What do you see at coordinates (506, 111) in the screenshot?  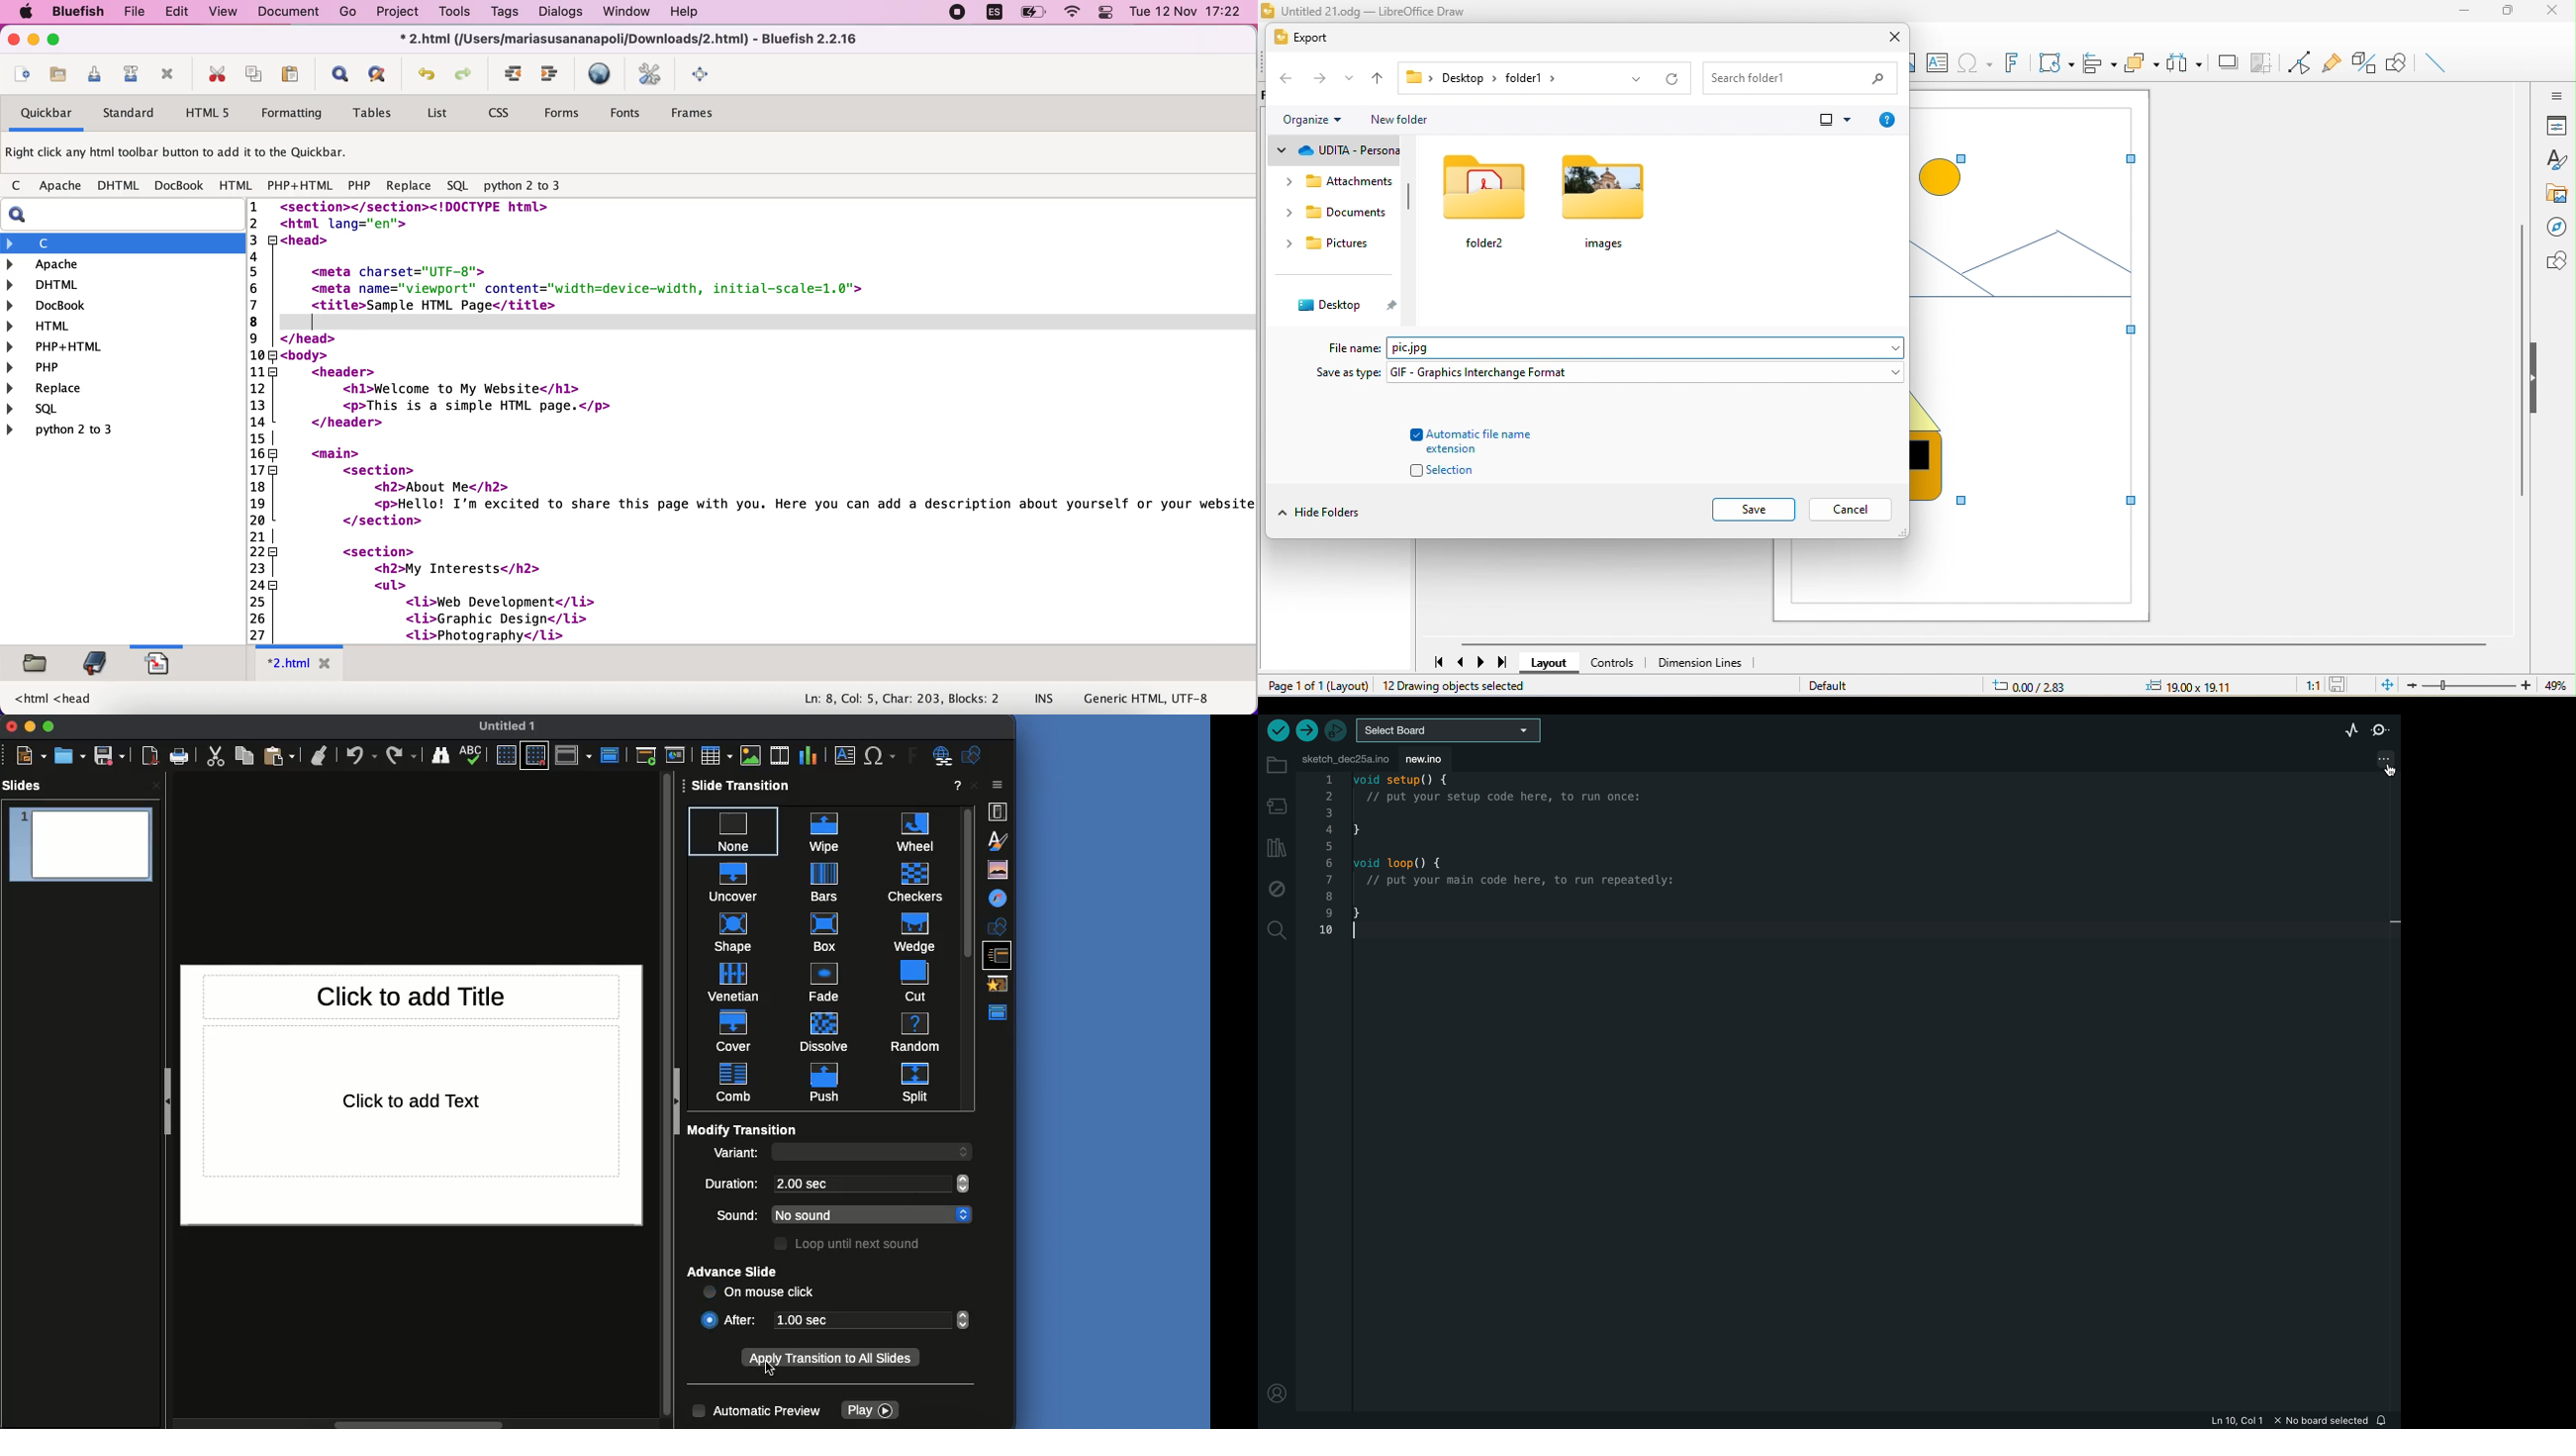 I see `css` at bounding box center [506, 111].